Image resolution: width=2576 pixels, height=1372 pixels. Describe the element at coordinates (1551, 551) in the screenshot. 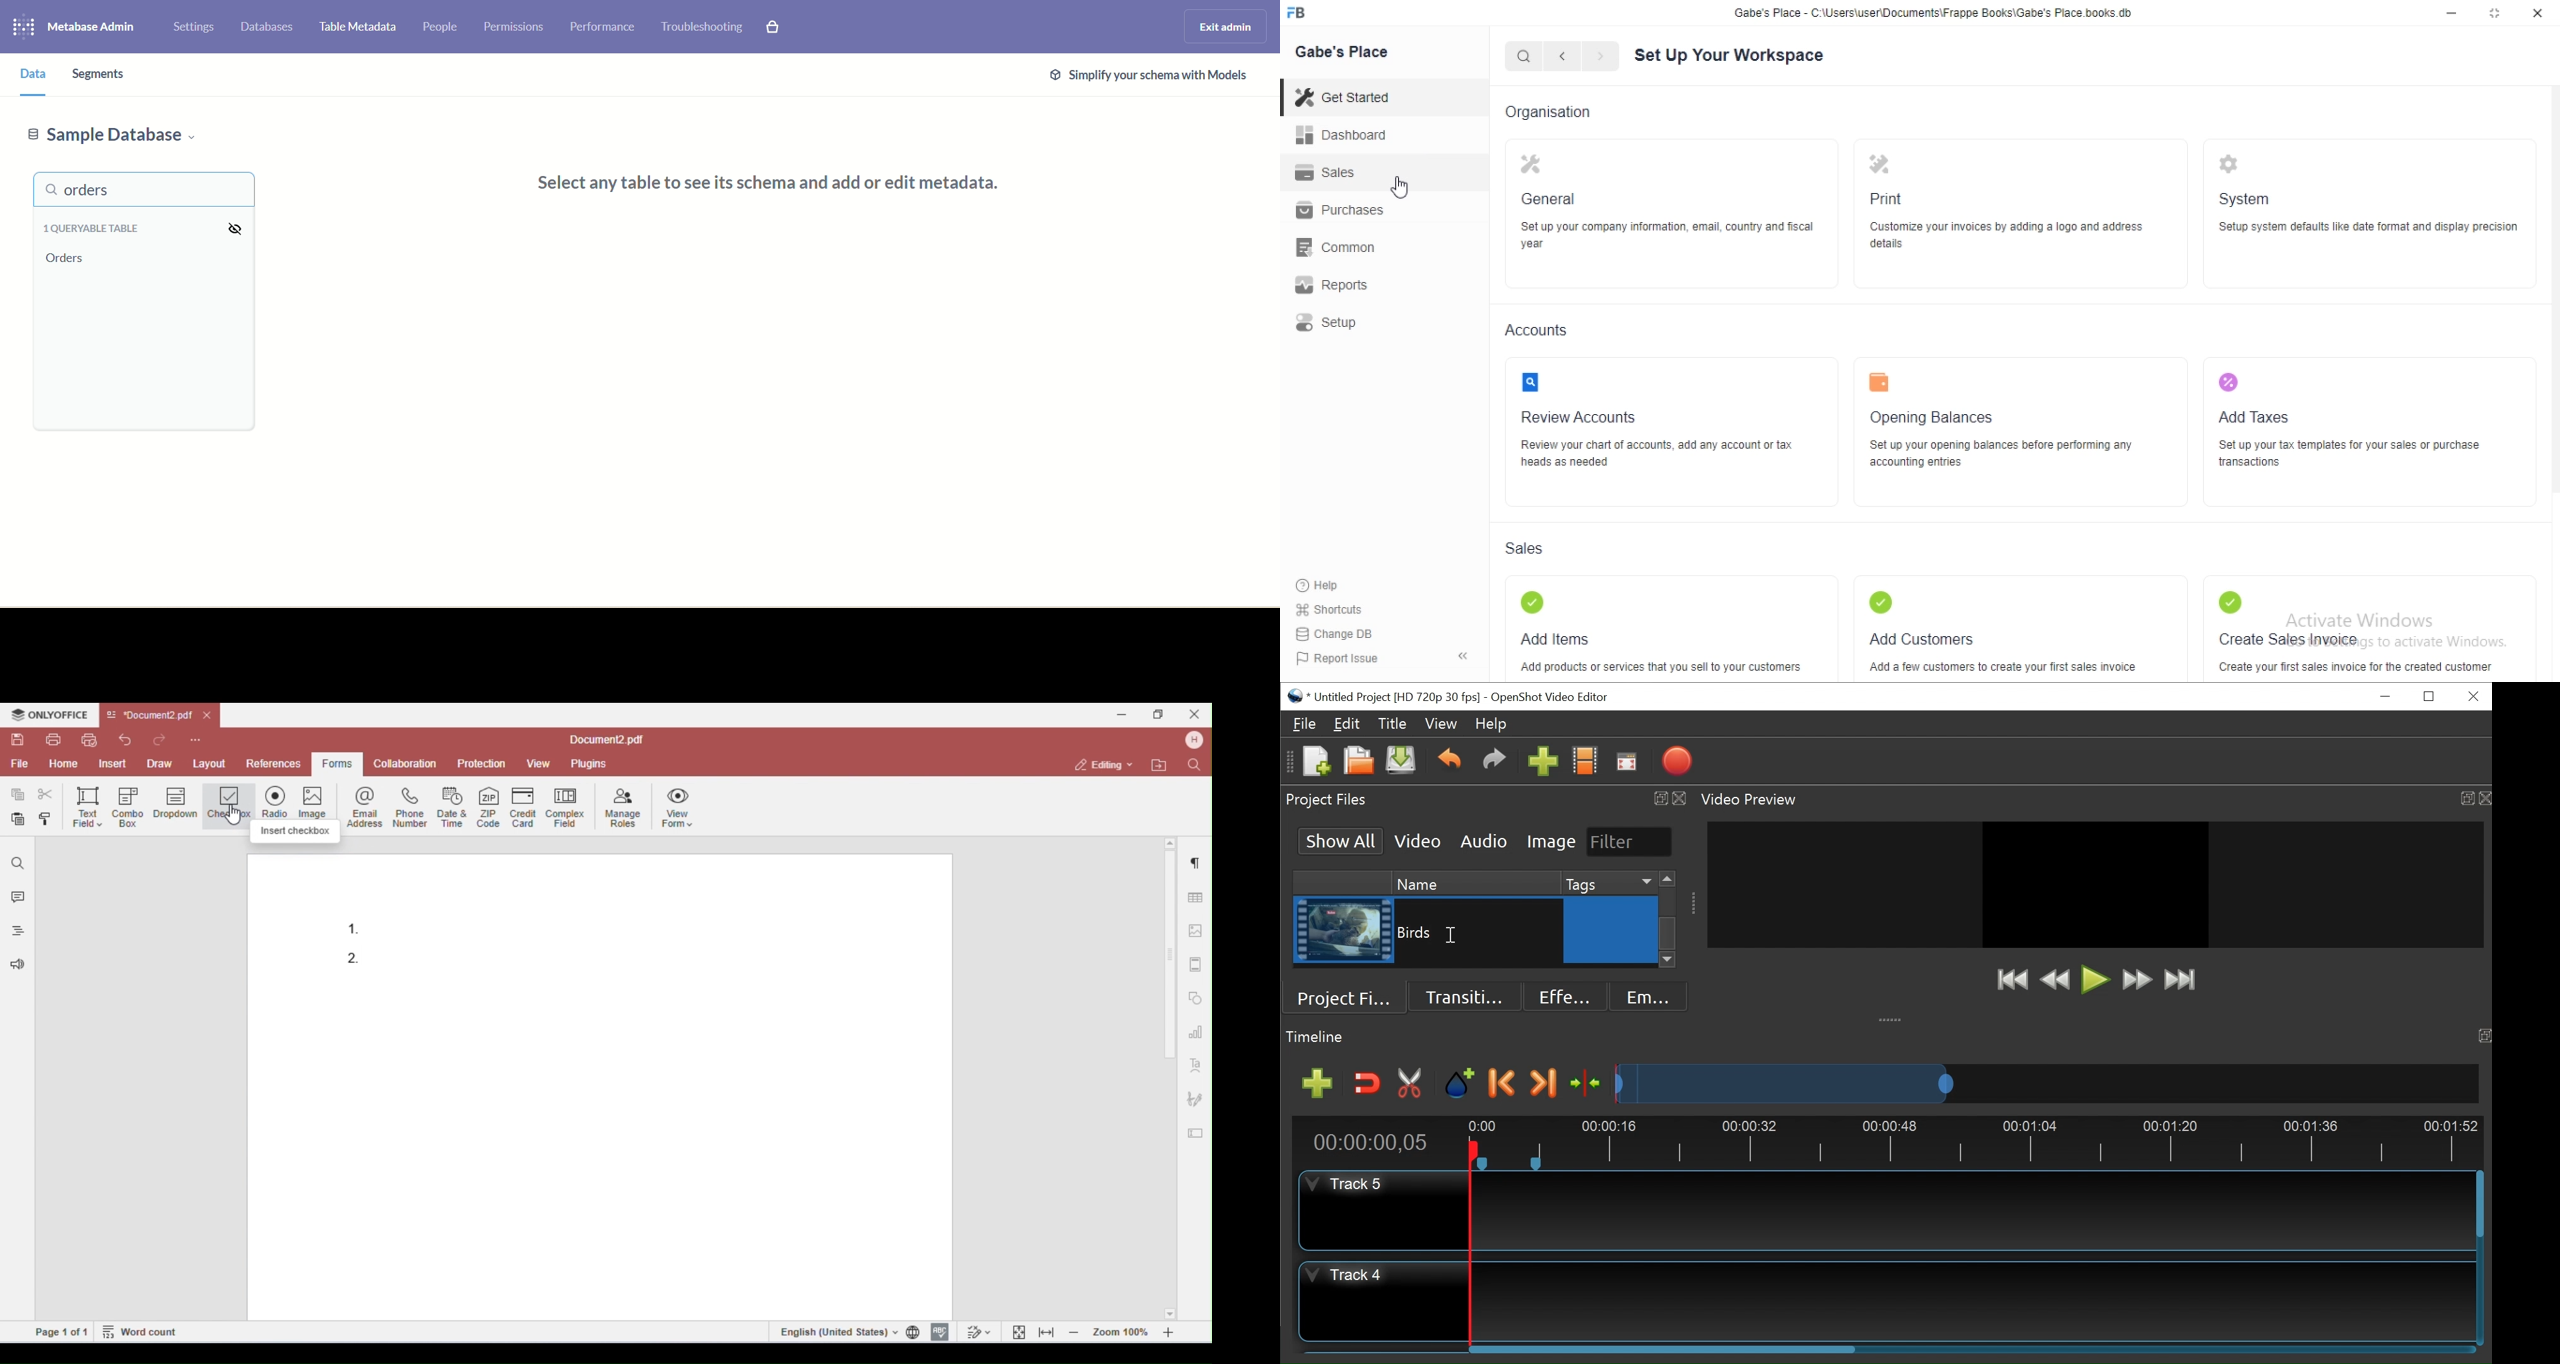

I see `Sales` at that location.